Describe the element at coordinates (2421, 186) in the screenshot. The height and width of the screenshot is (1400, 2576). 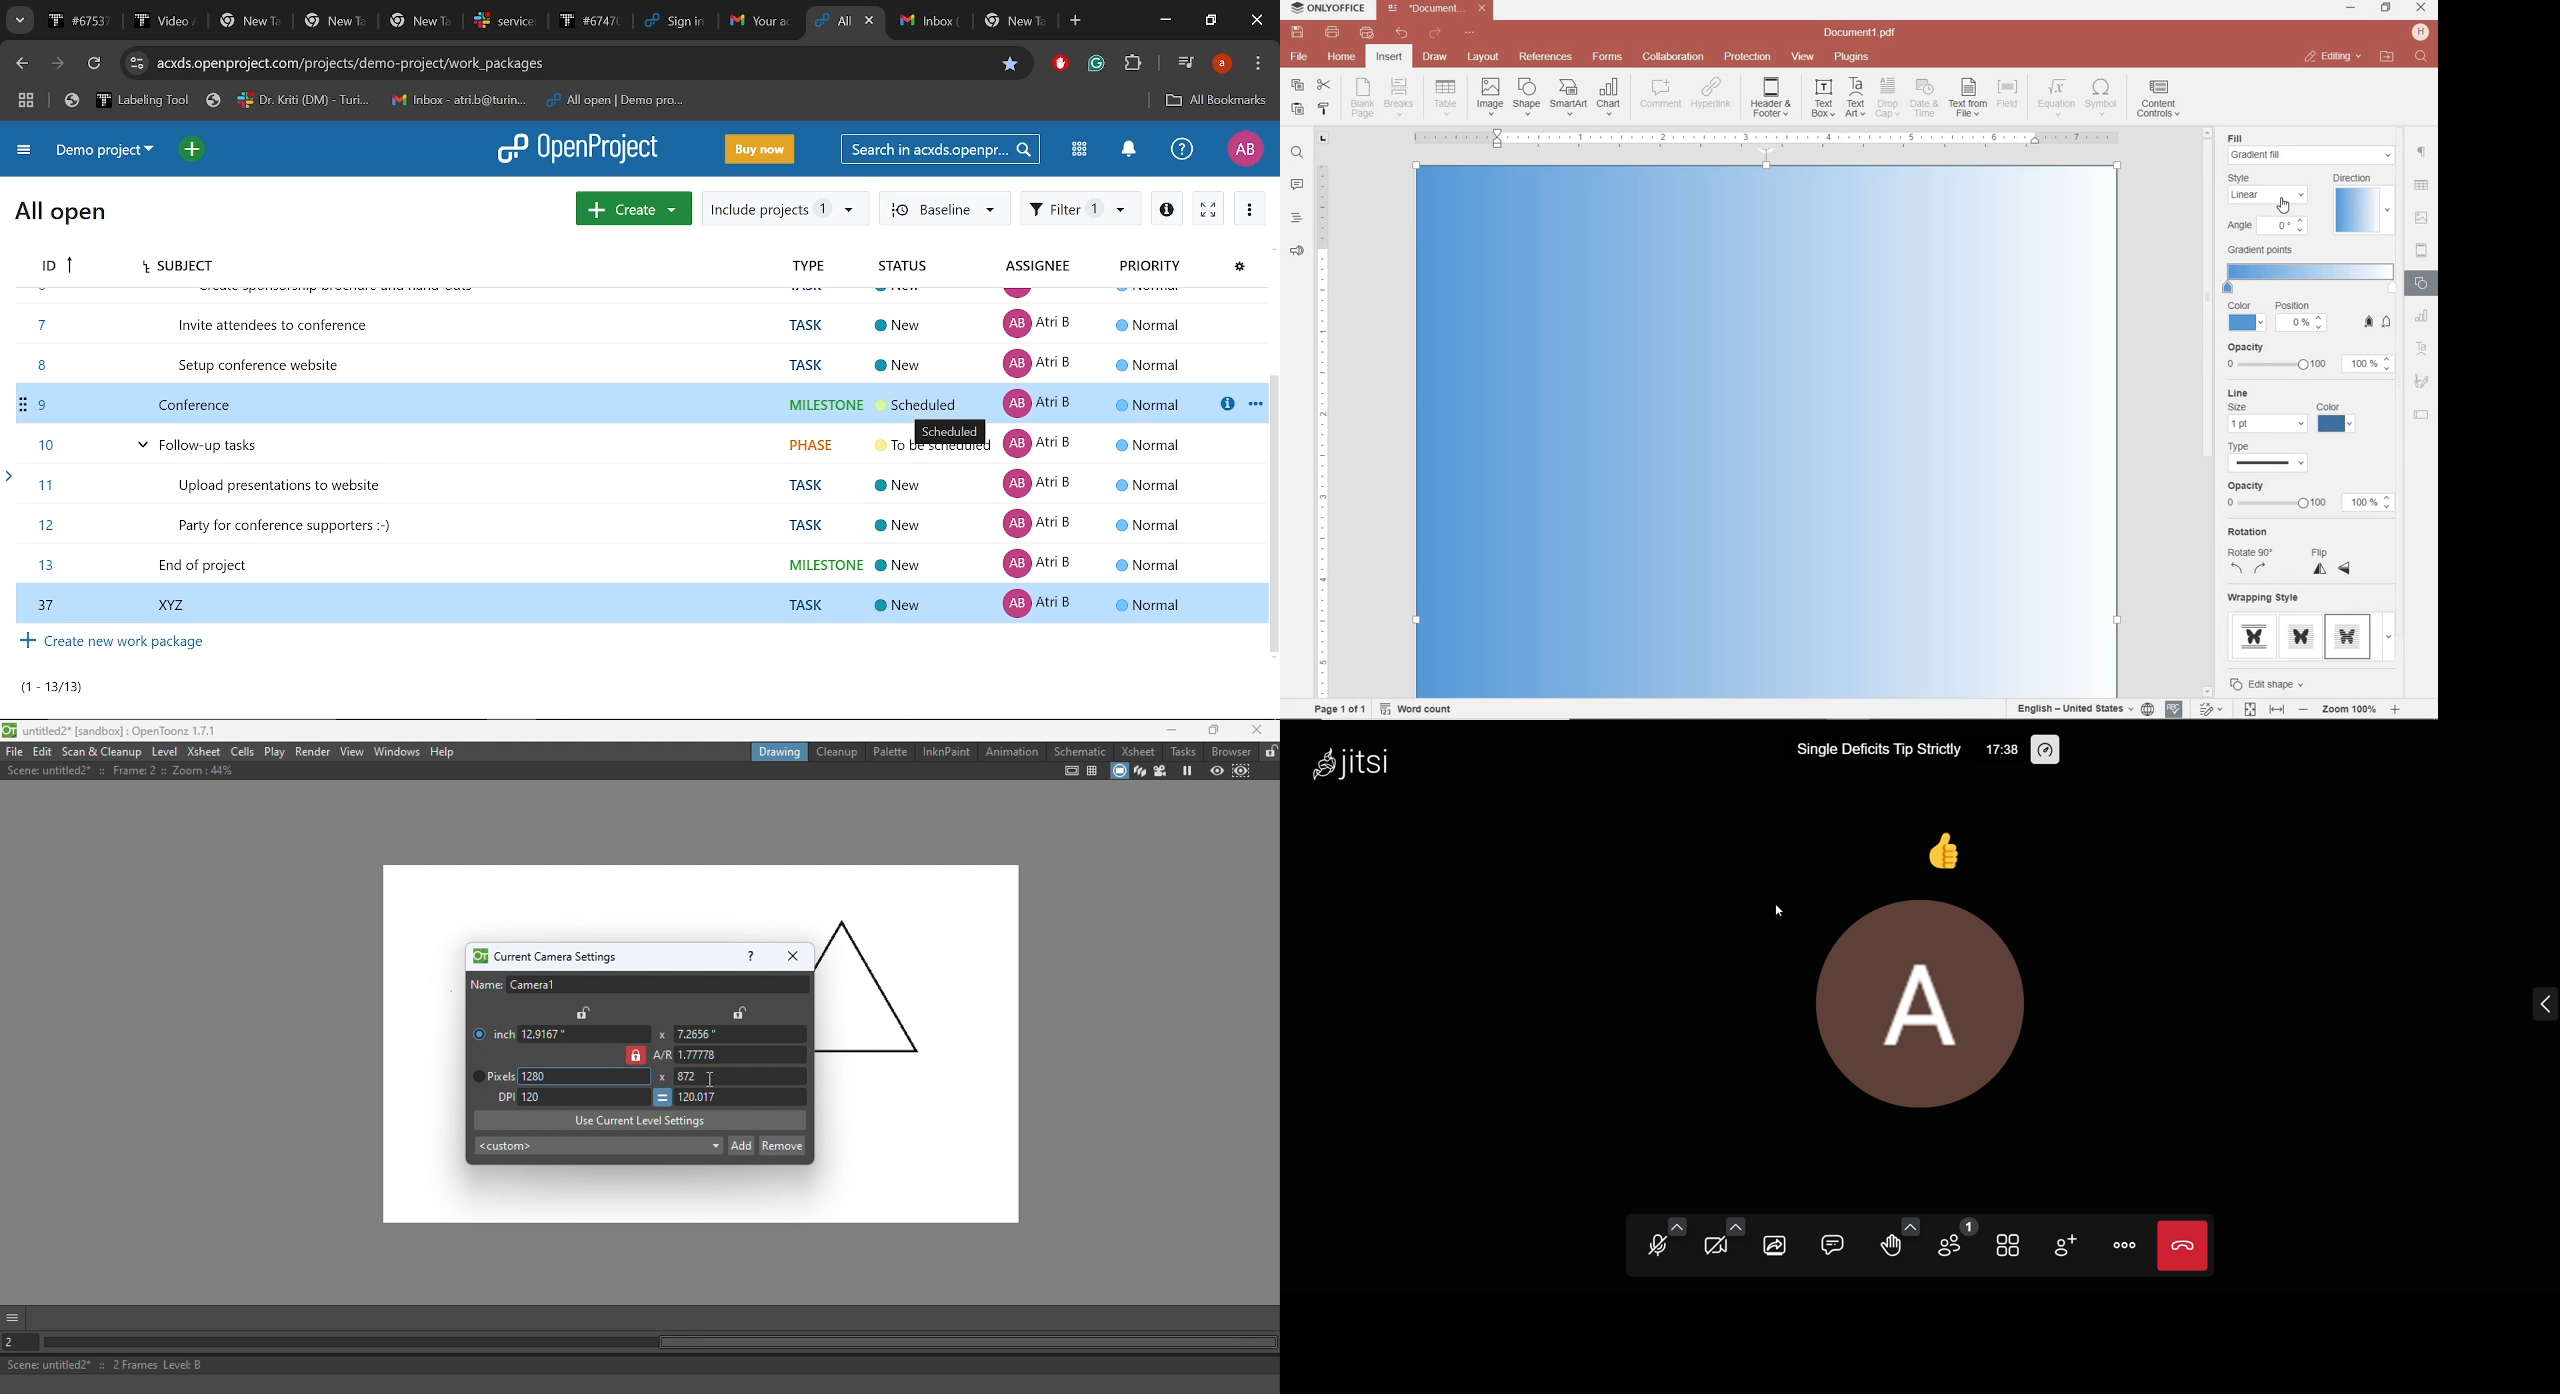
I see `` at that location.